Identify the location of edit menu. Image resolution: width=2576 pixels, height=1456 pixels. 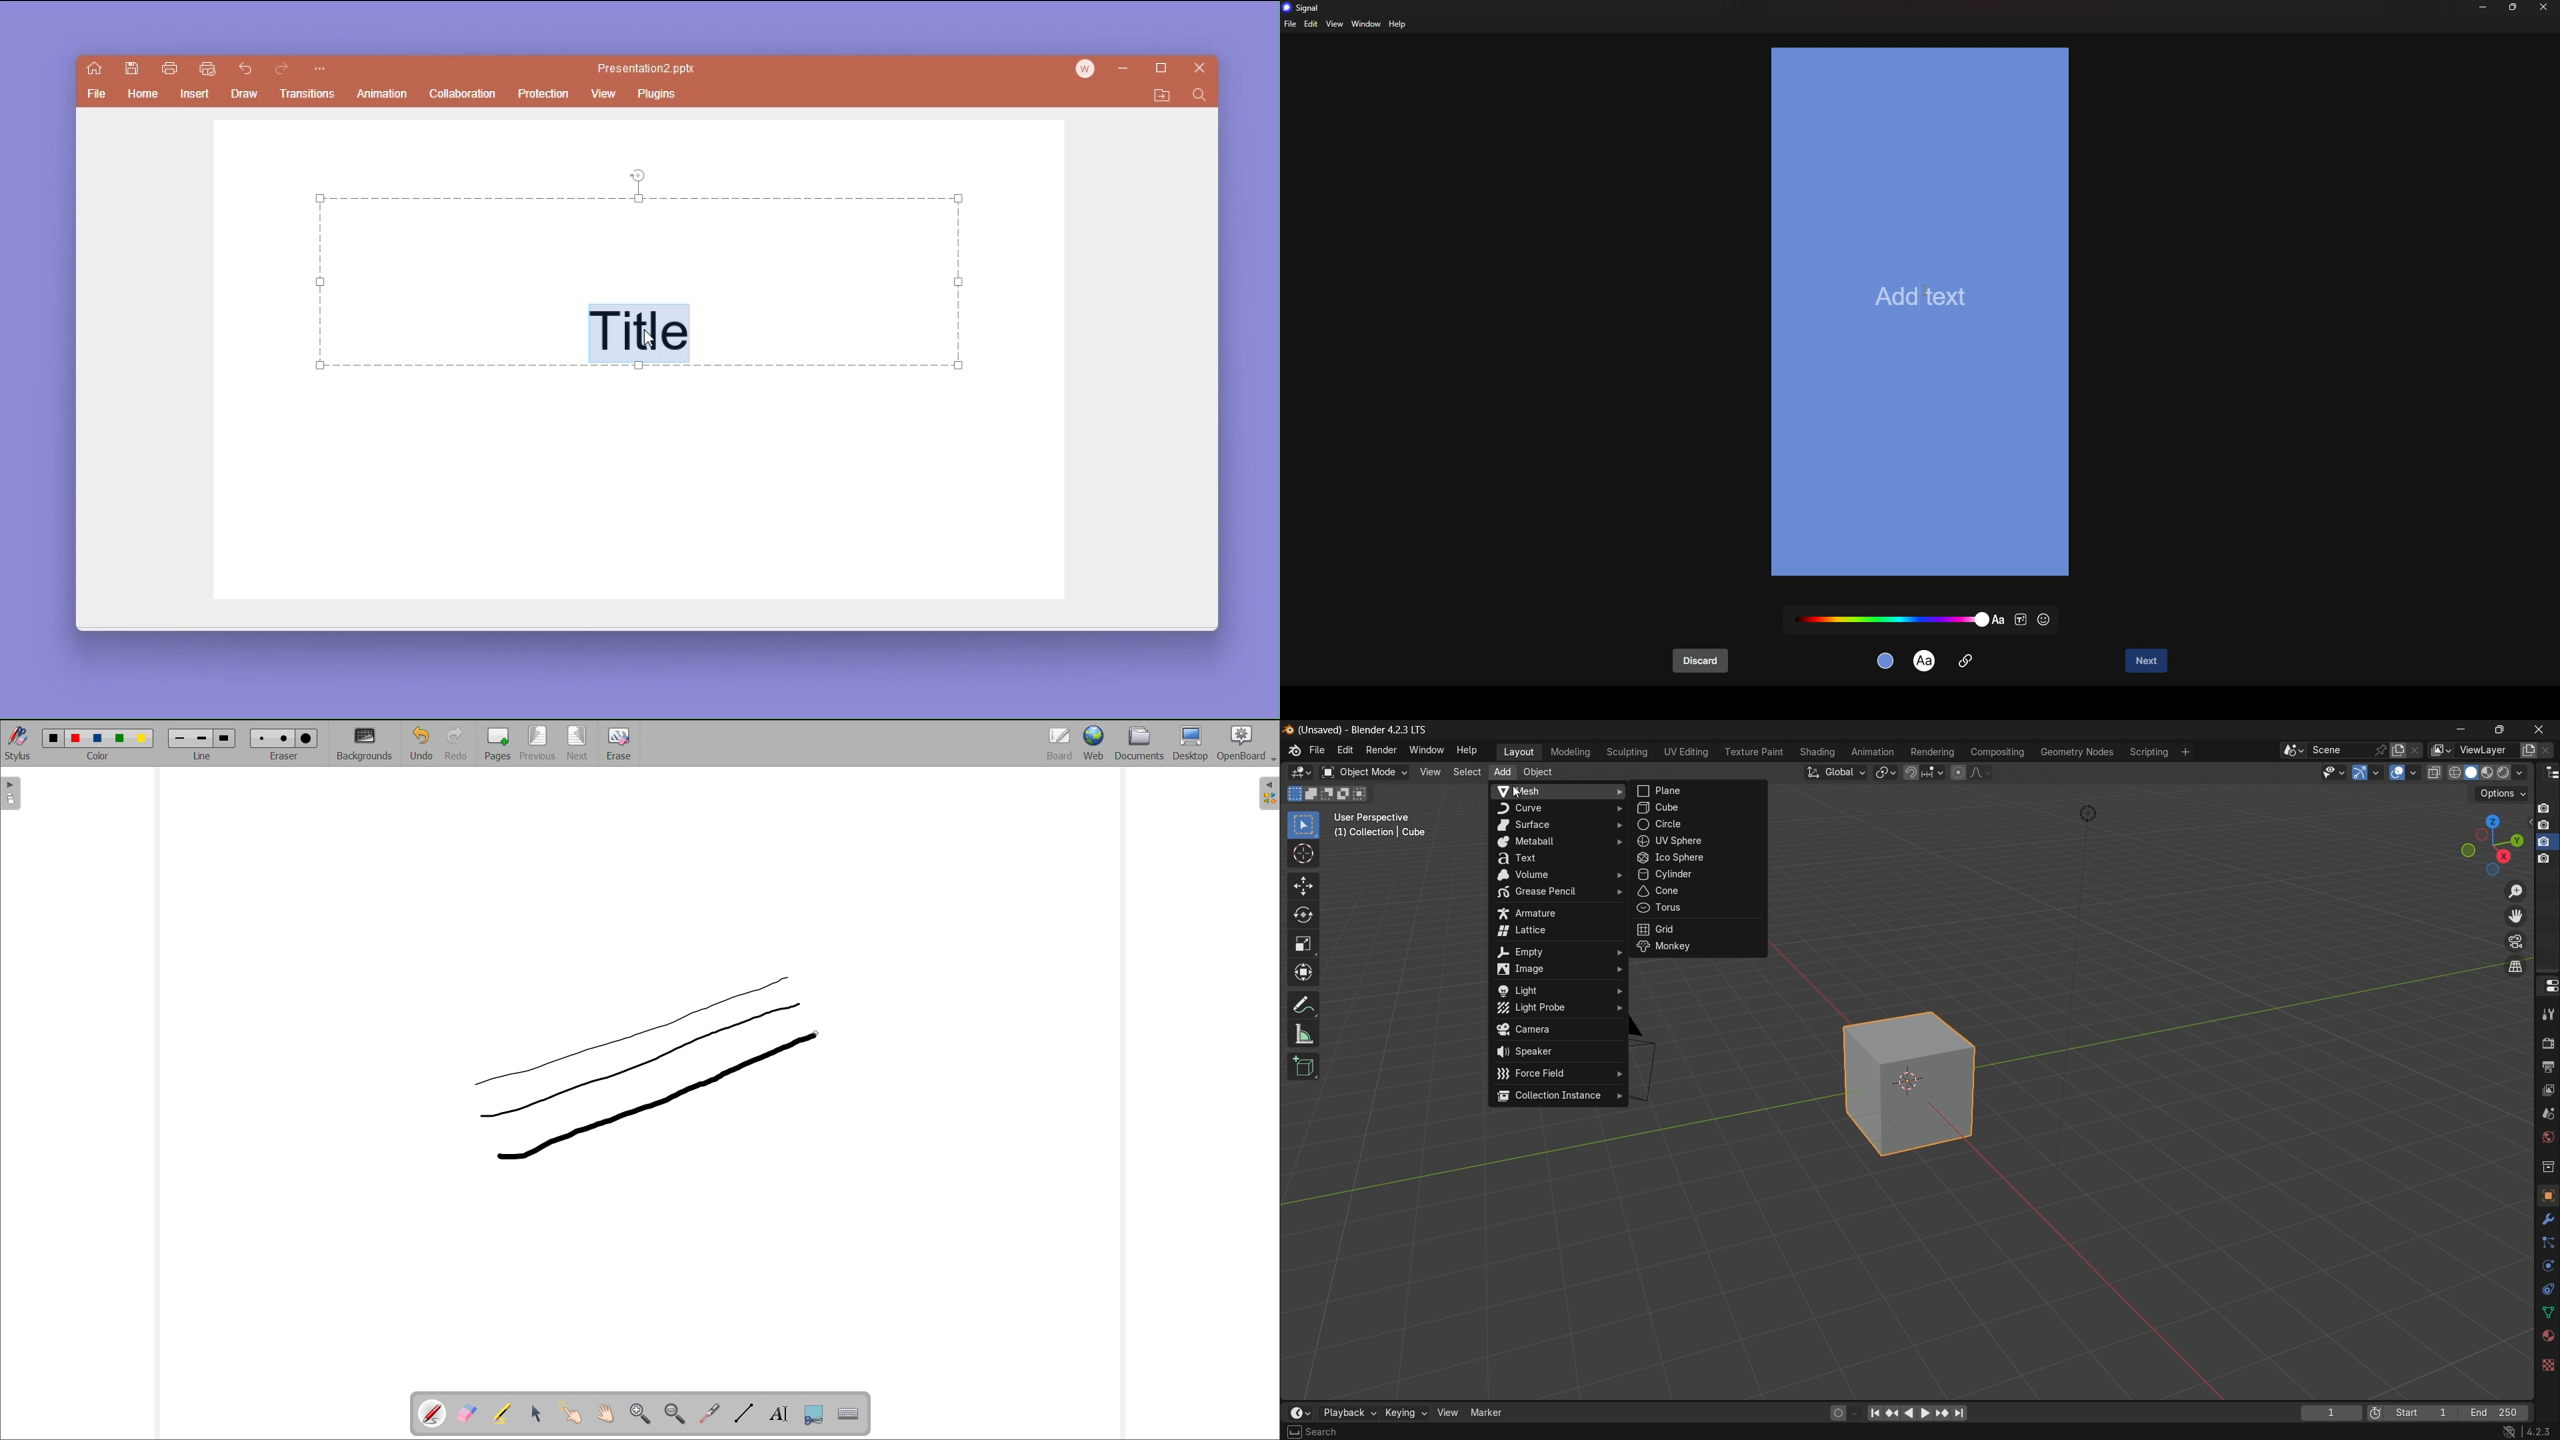
(1344, 749).